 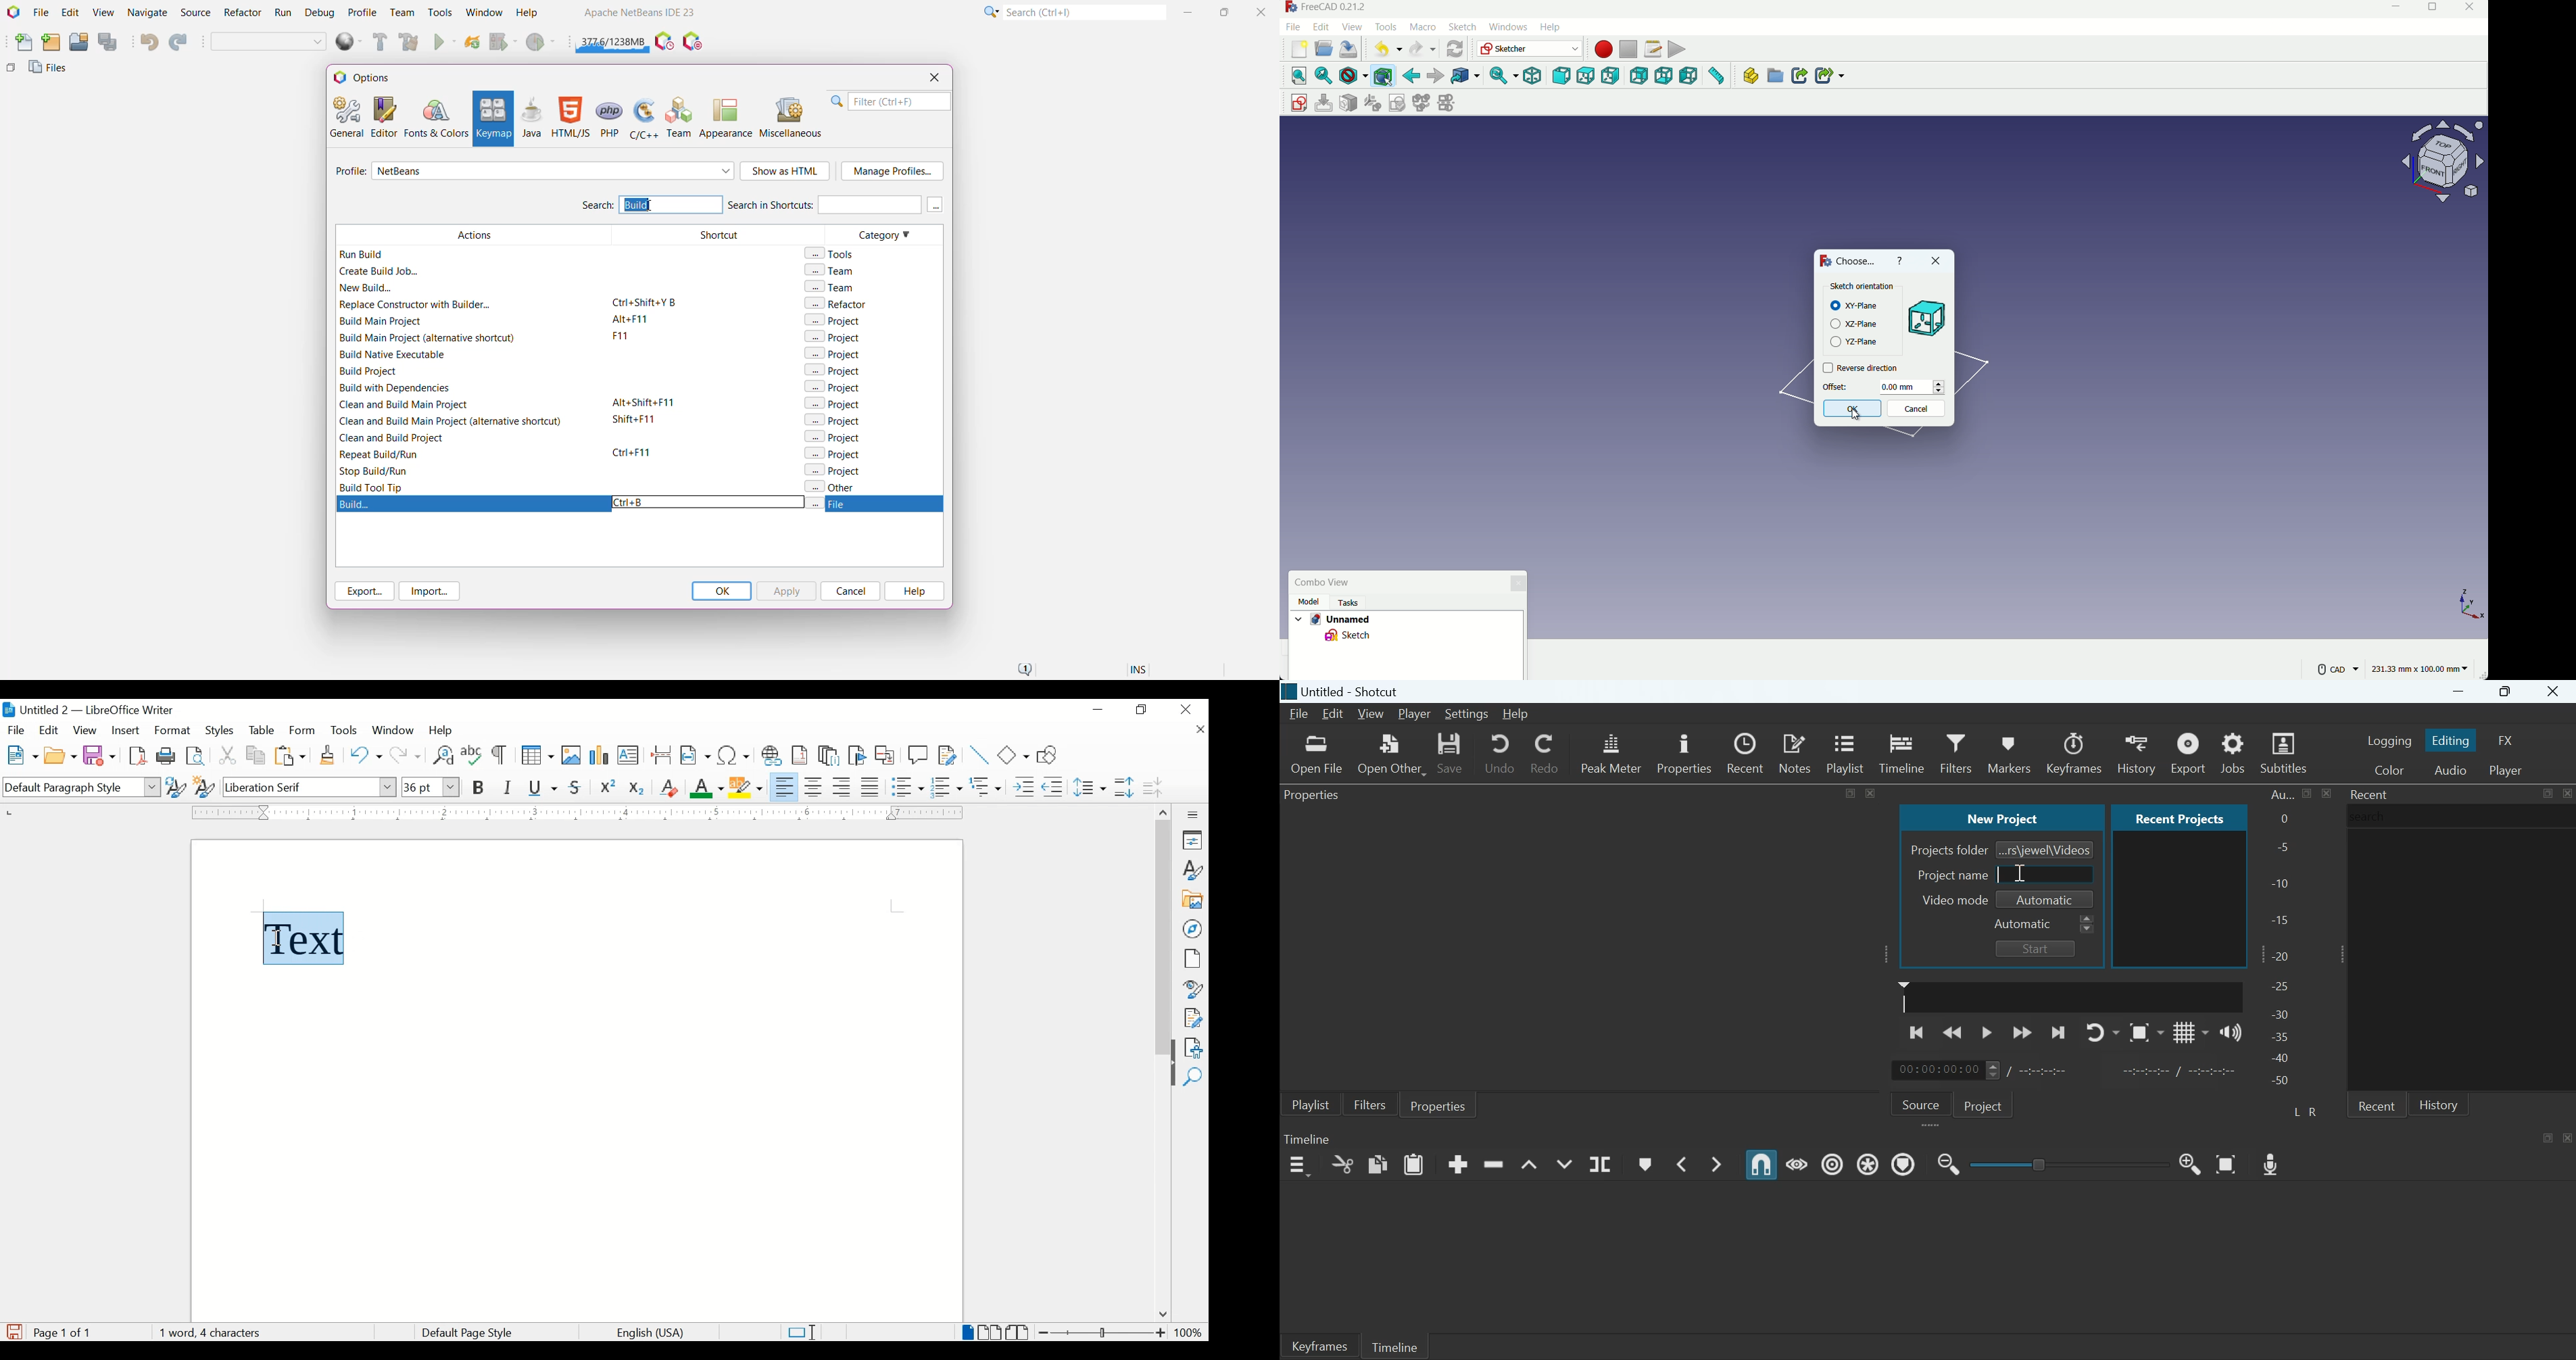 What do you see at coordinates (1414, 1163) in the screenshot?
I see `Paste` at bounding box center [1414, 1163].